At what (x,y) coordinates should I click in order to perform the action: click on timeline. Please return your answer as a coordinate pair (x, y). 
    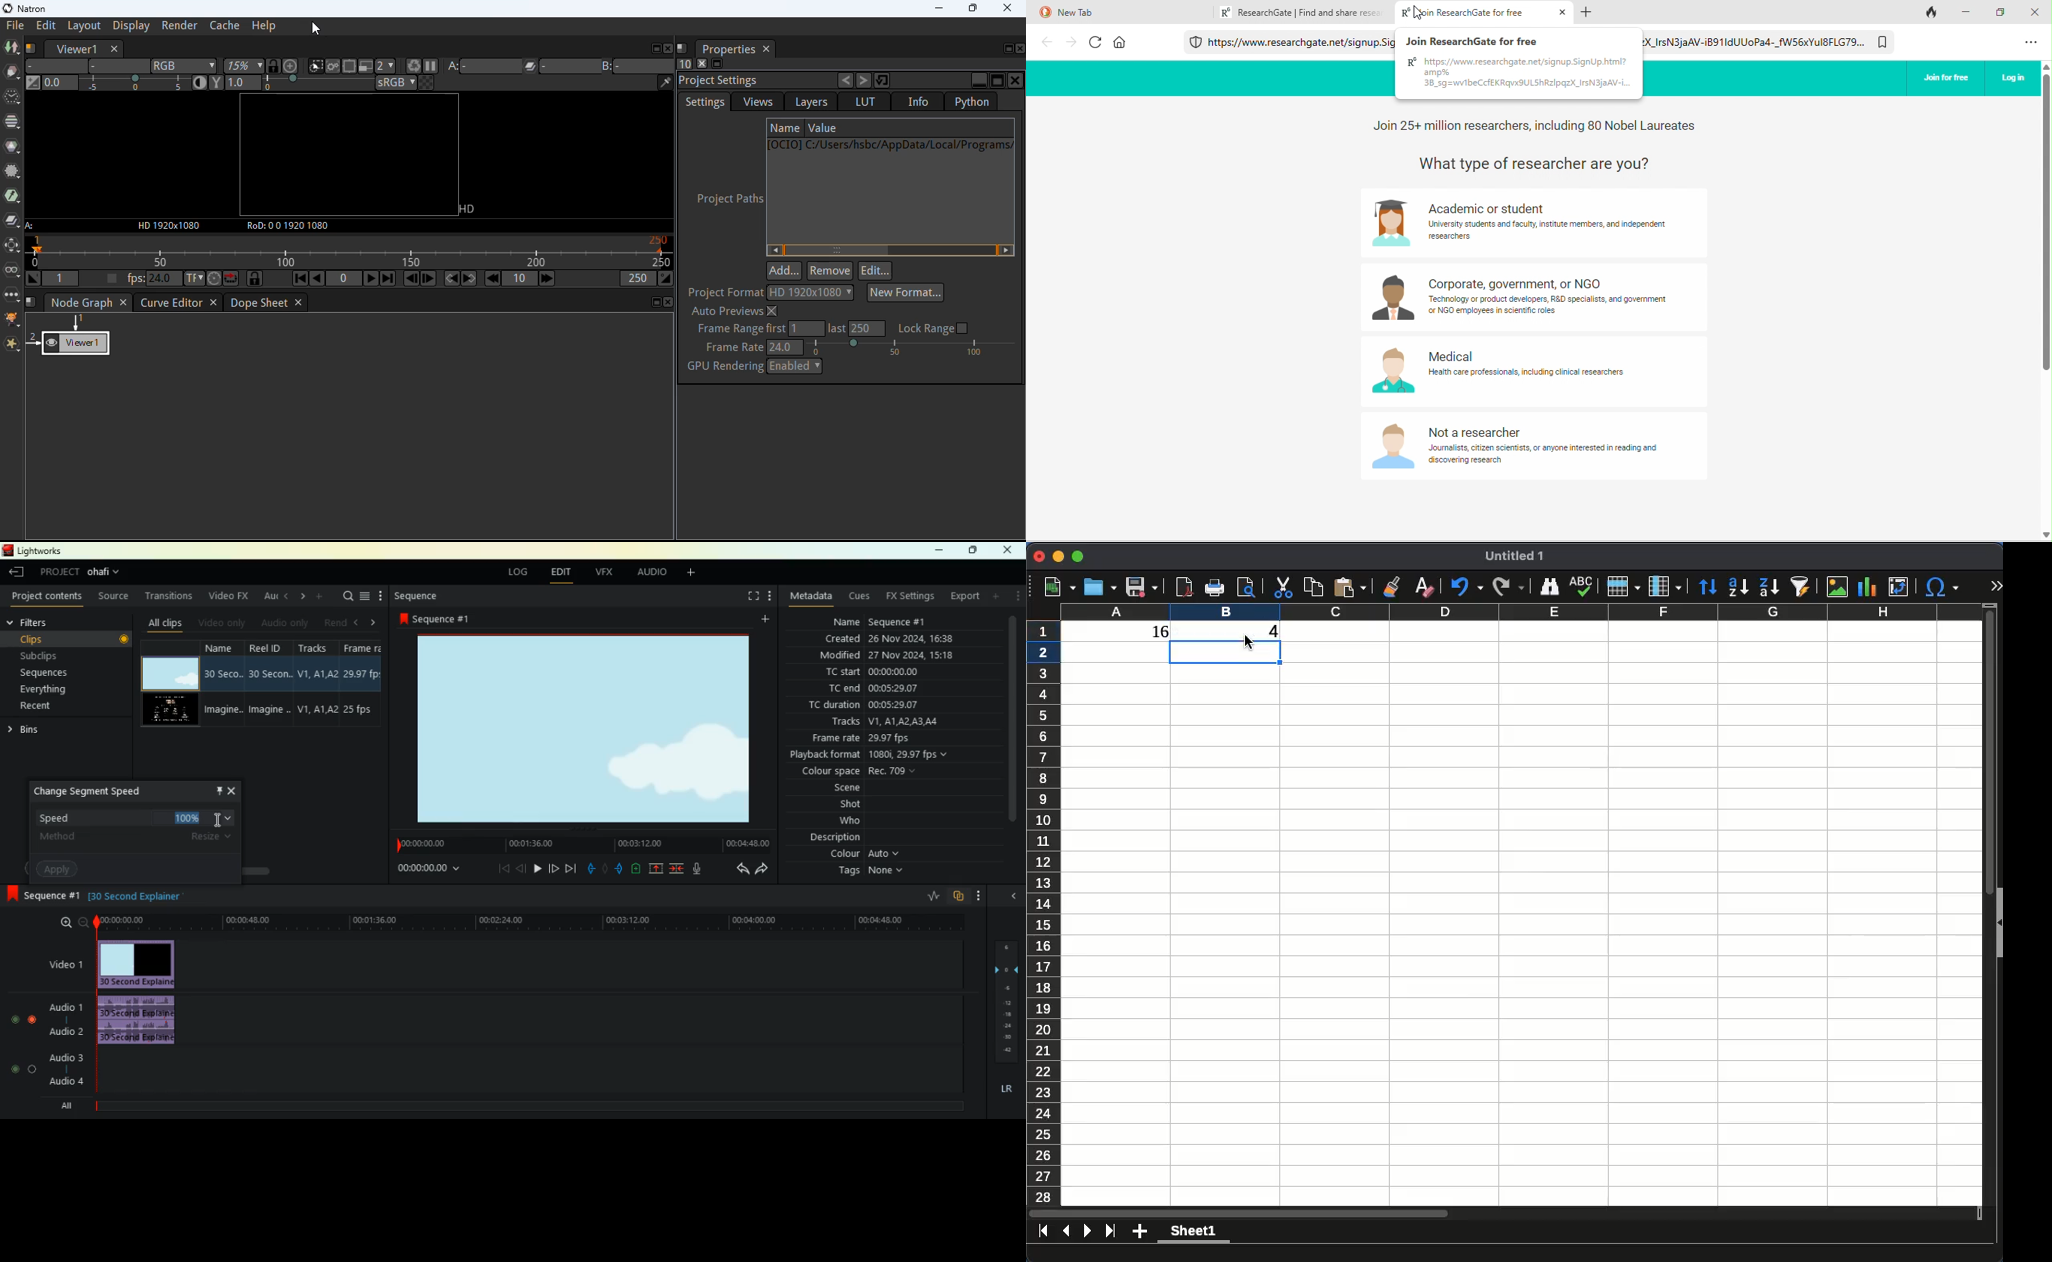
    Looking at the image, I should click on (527, 1106).